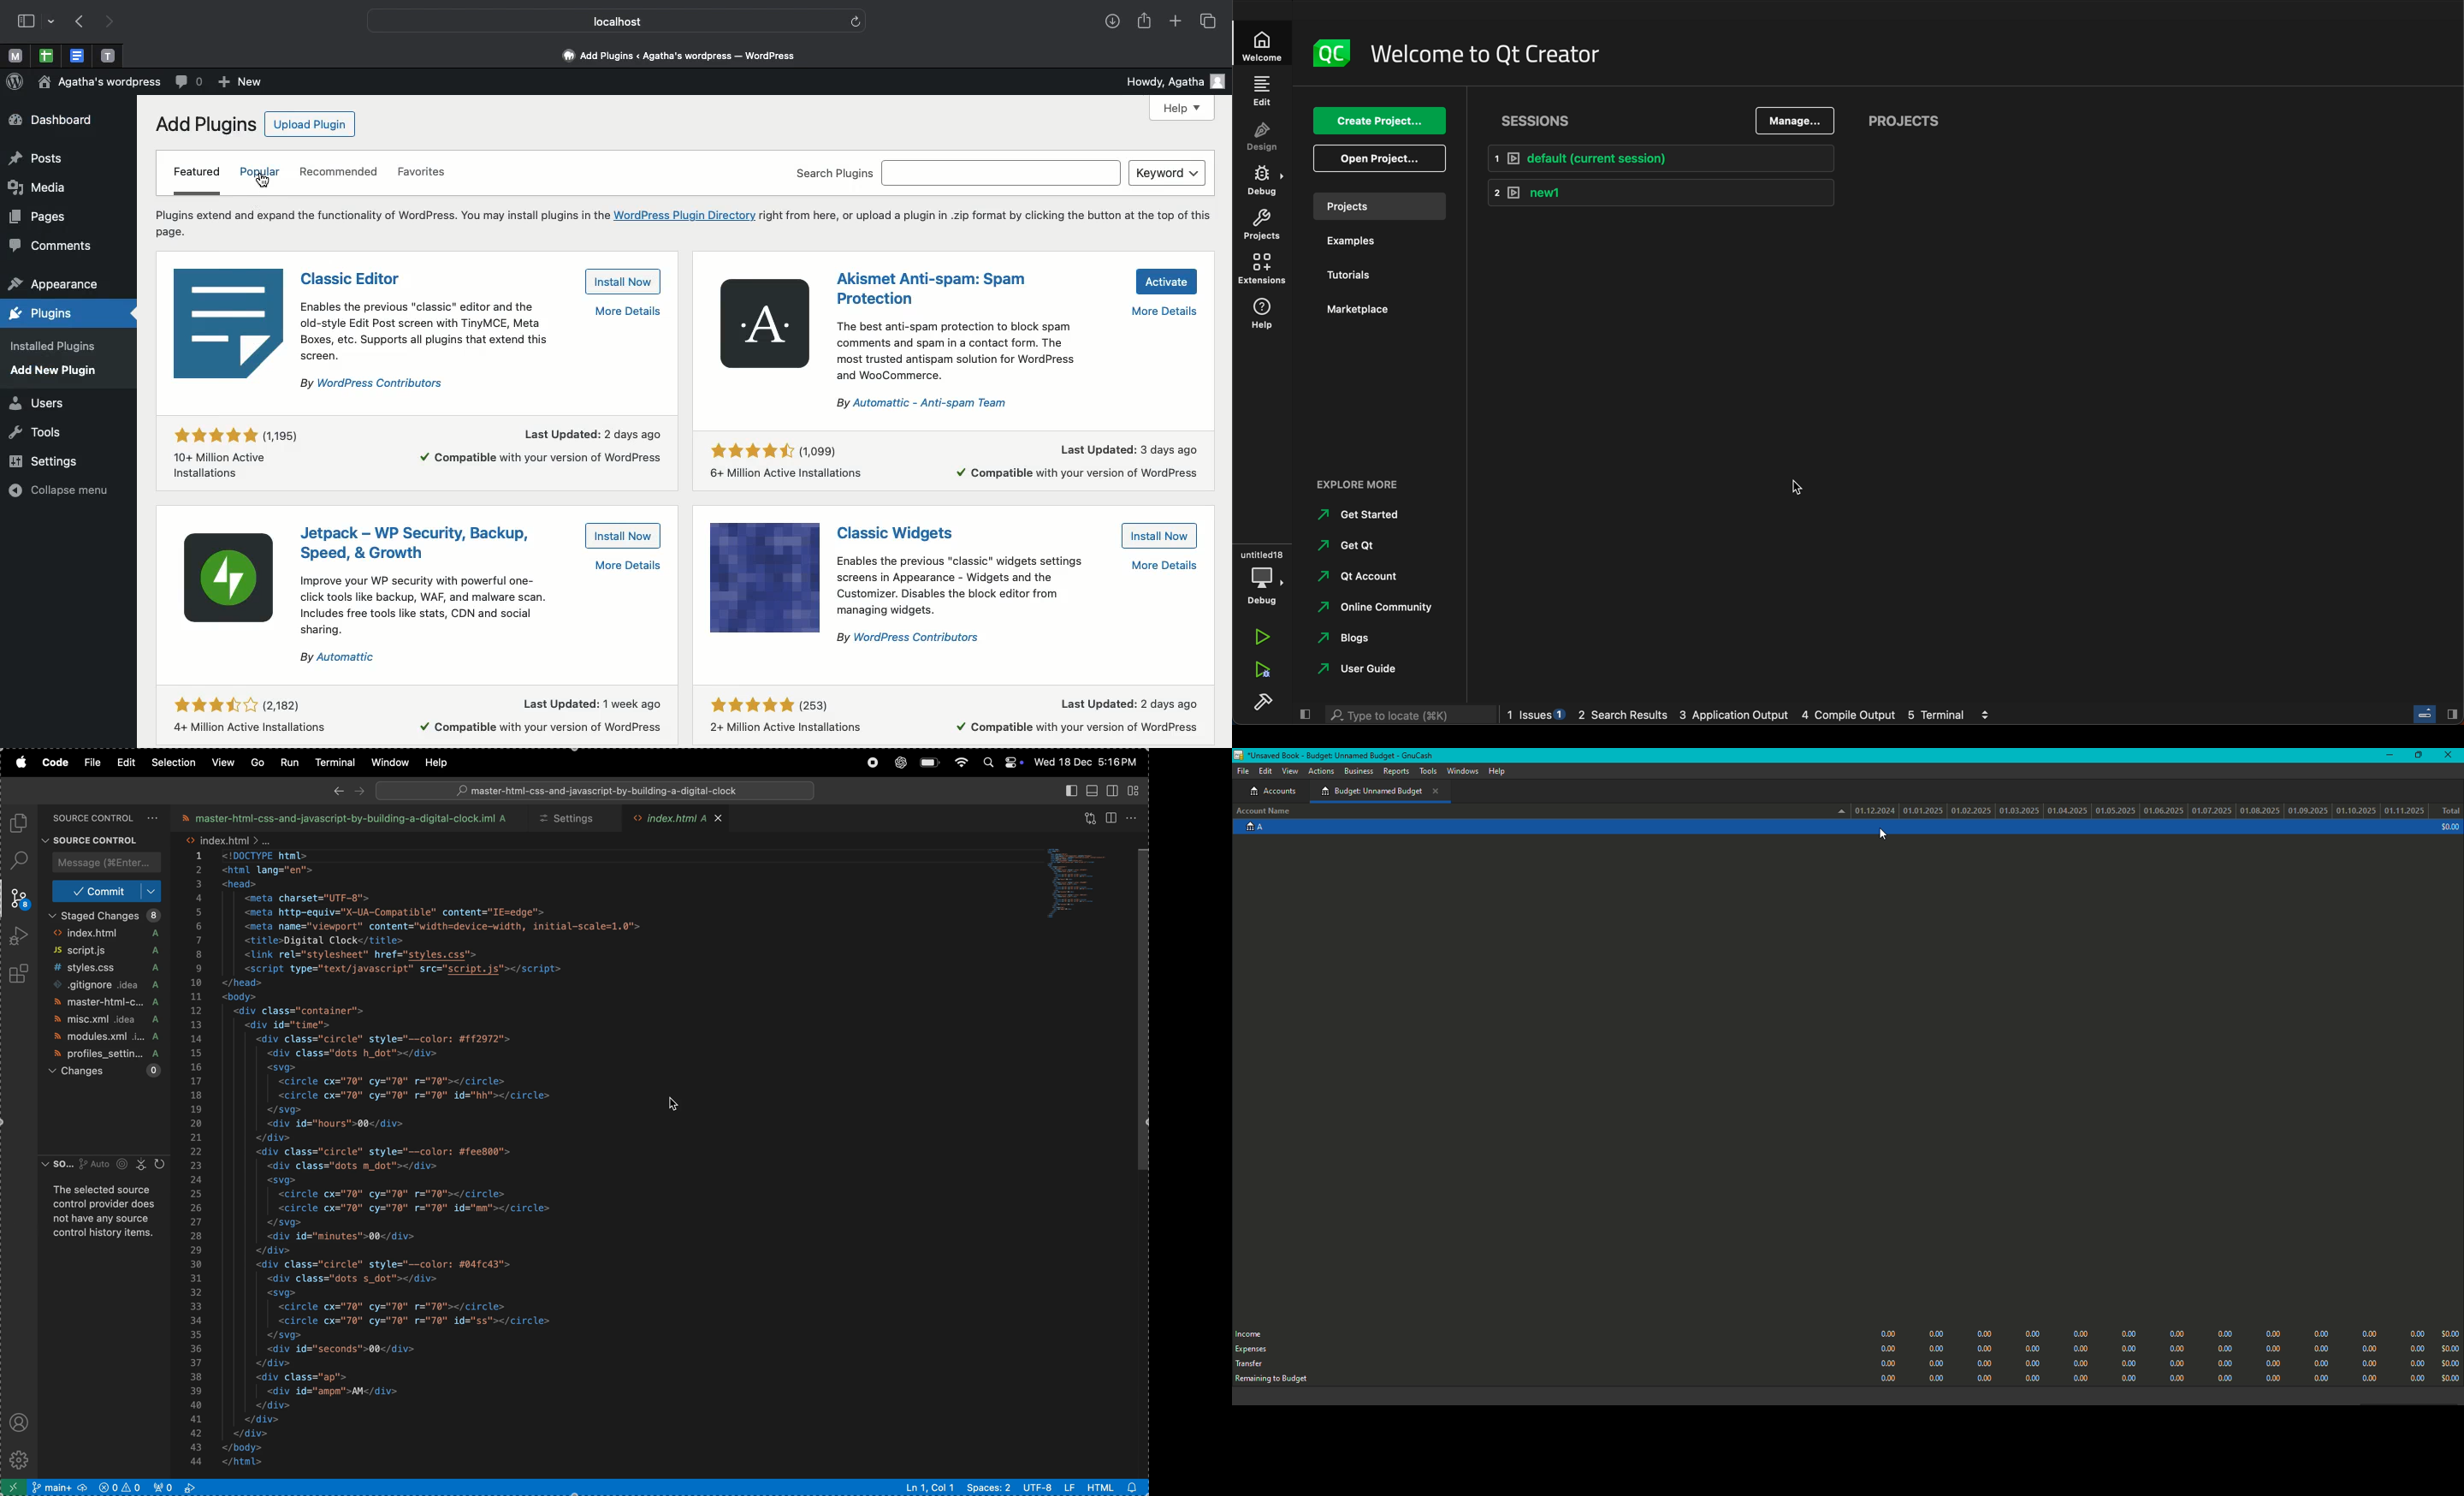 This screenshot has height=1512, width=2464. I want to click on record, so click(872, 763).